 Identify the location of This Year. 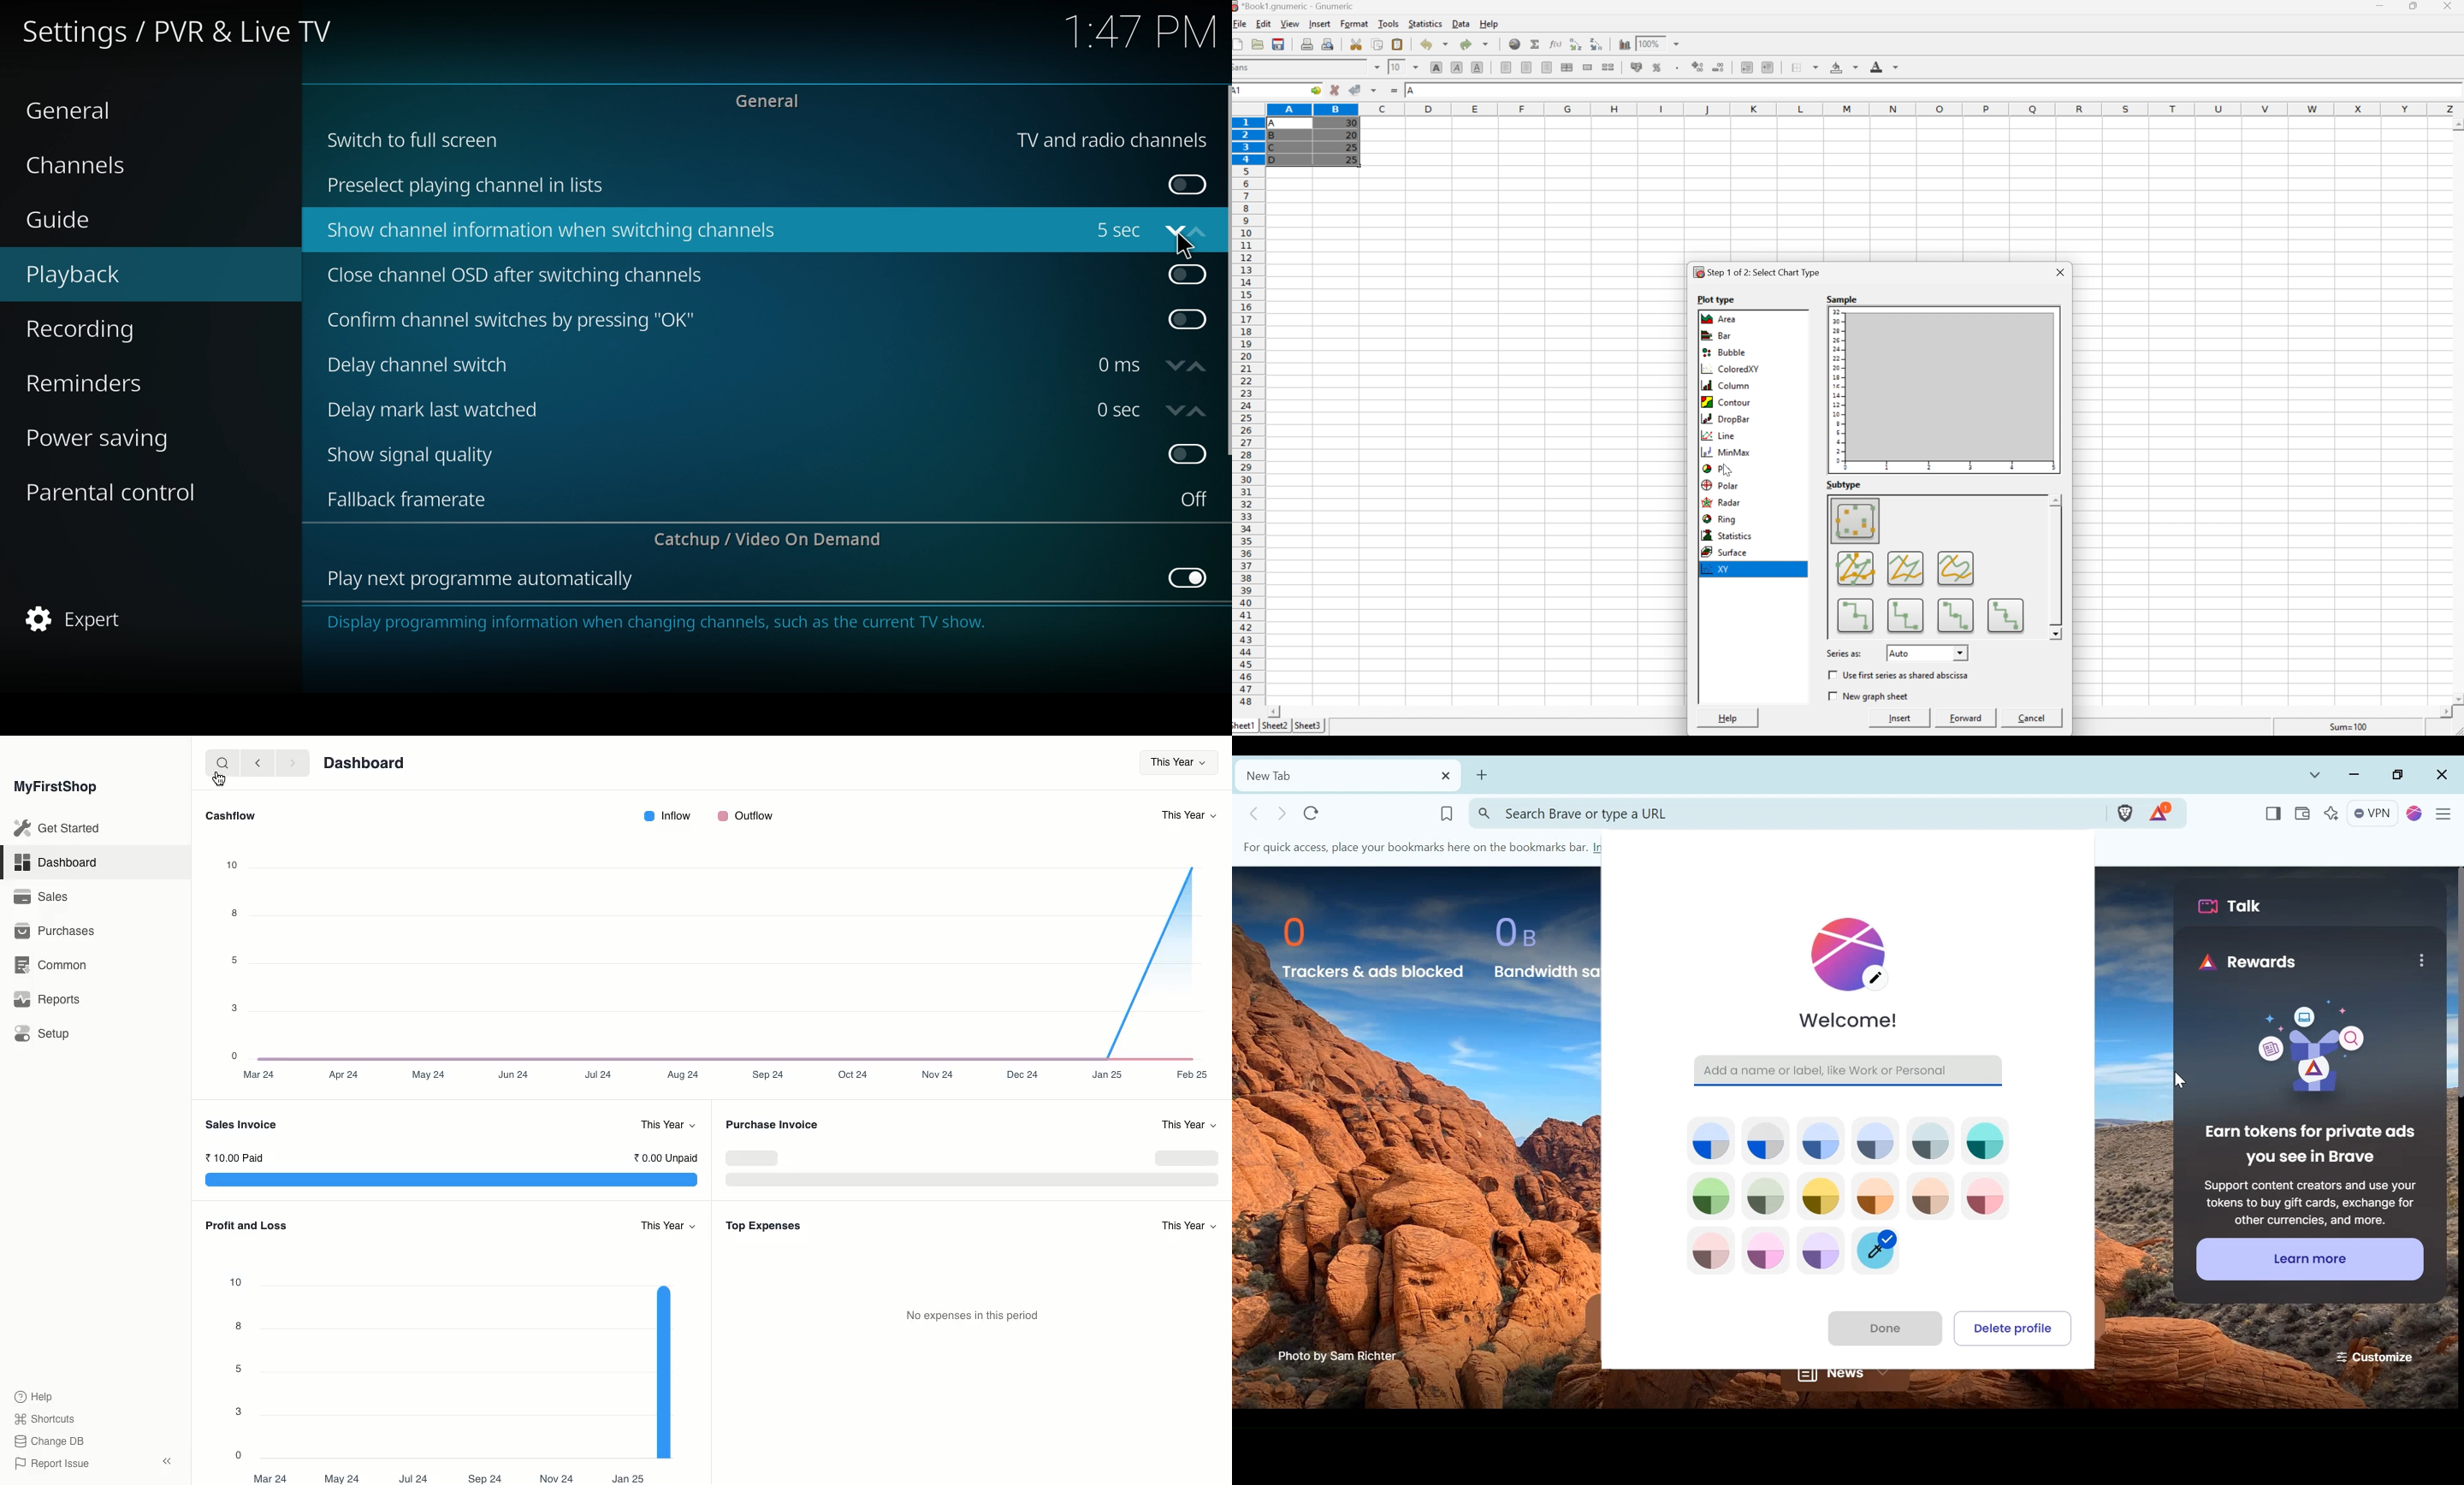
(1183, 1127).